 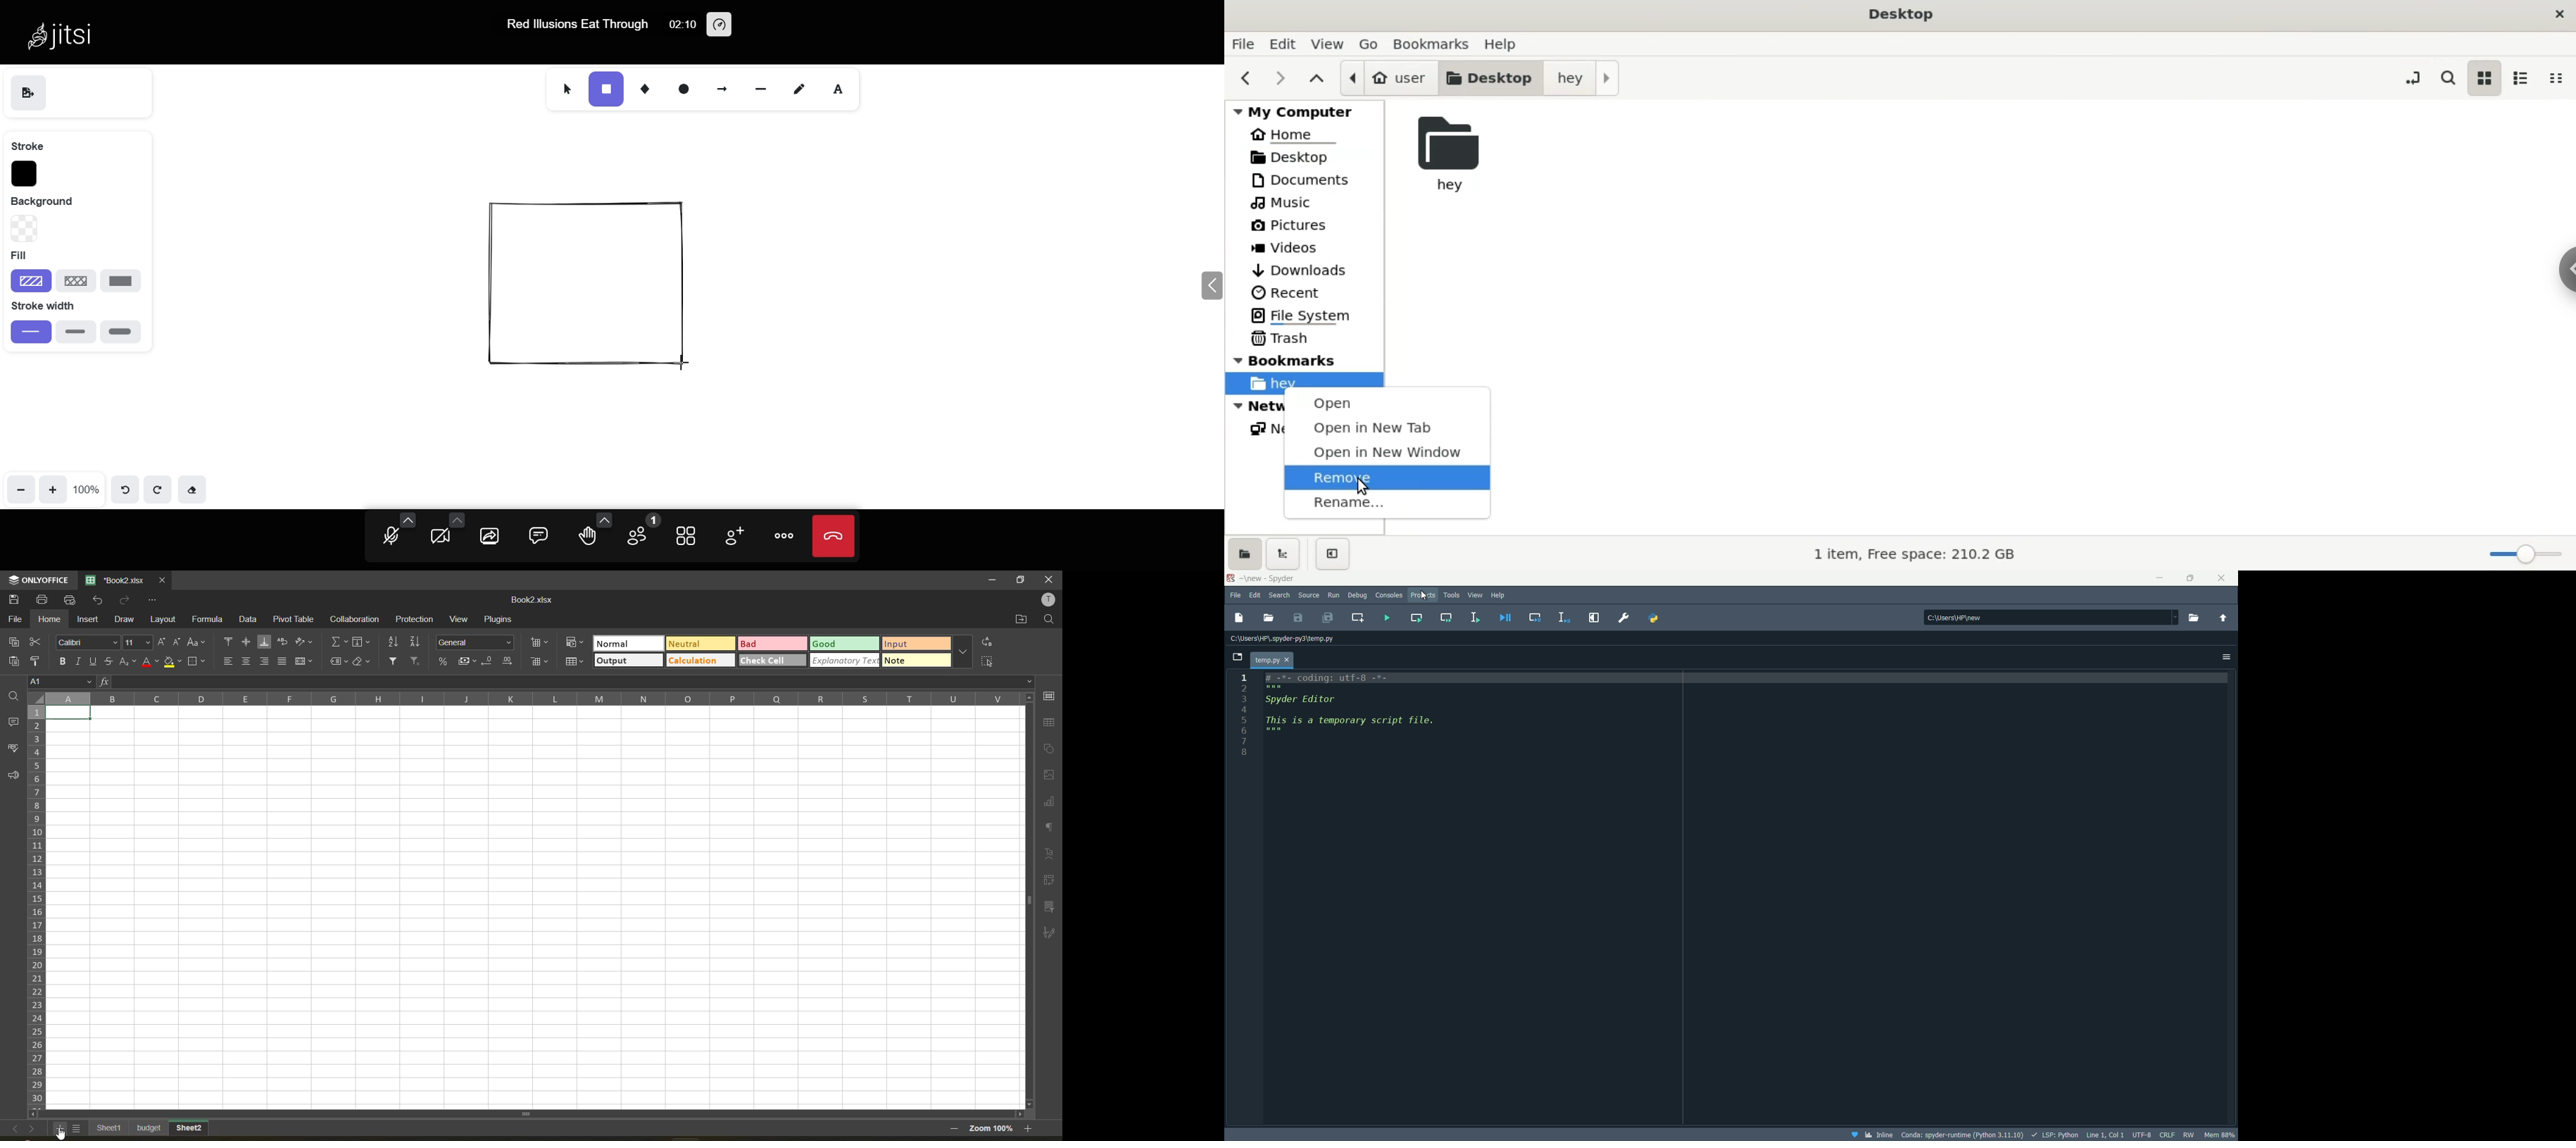 What do you see at coordinates (992, 662) in the screenshot?
I see `select all` at bounding box center [992, 662].